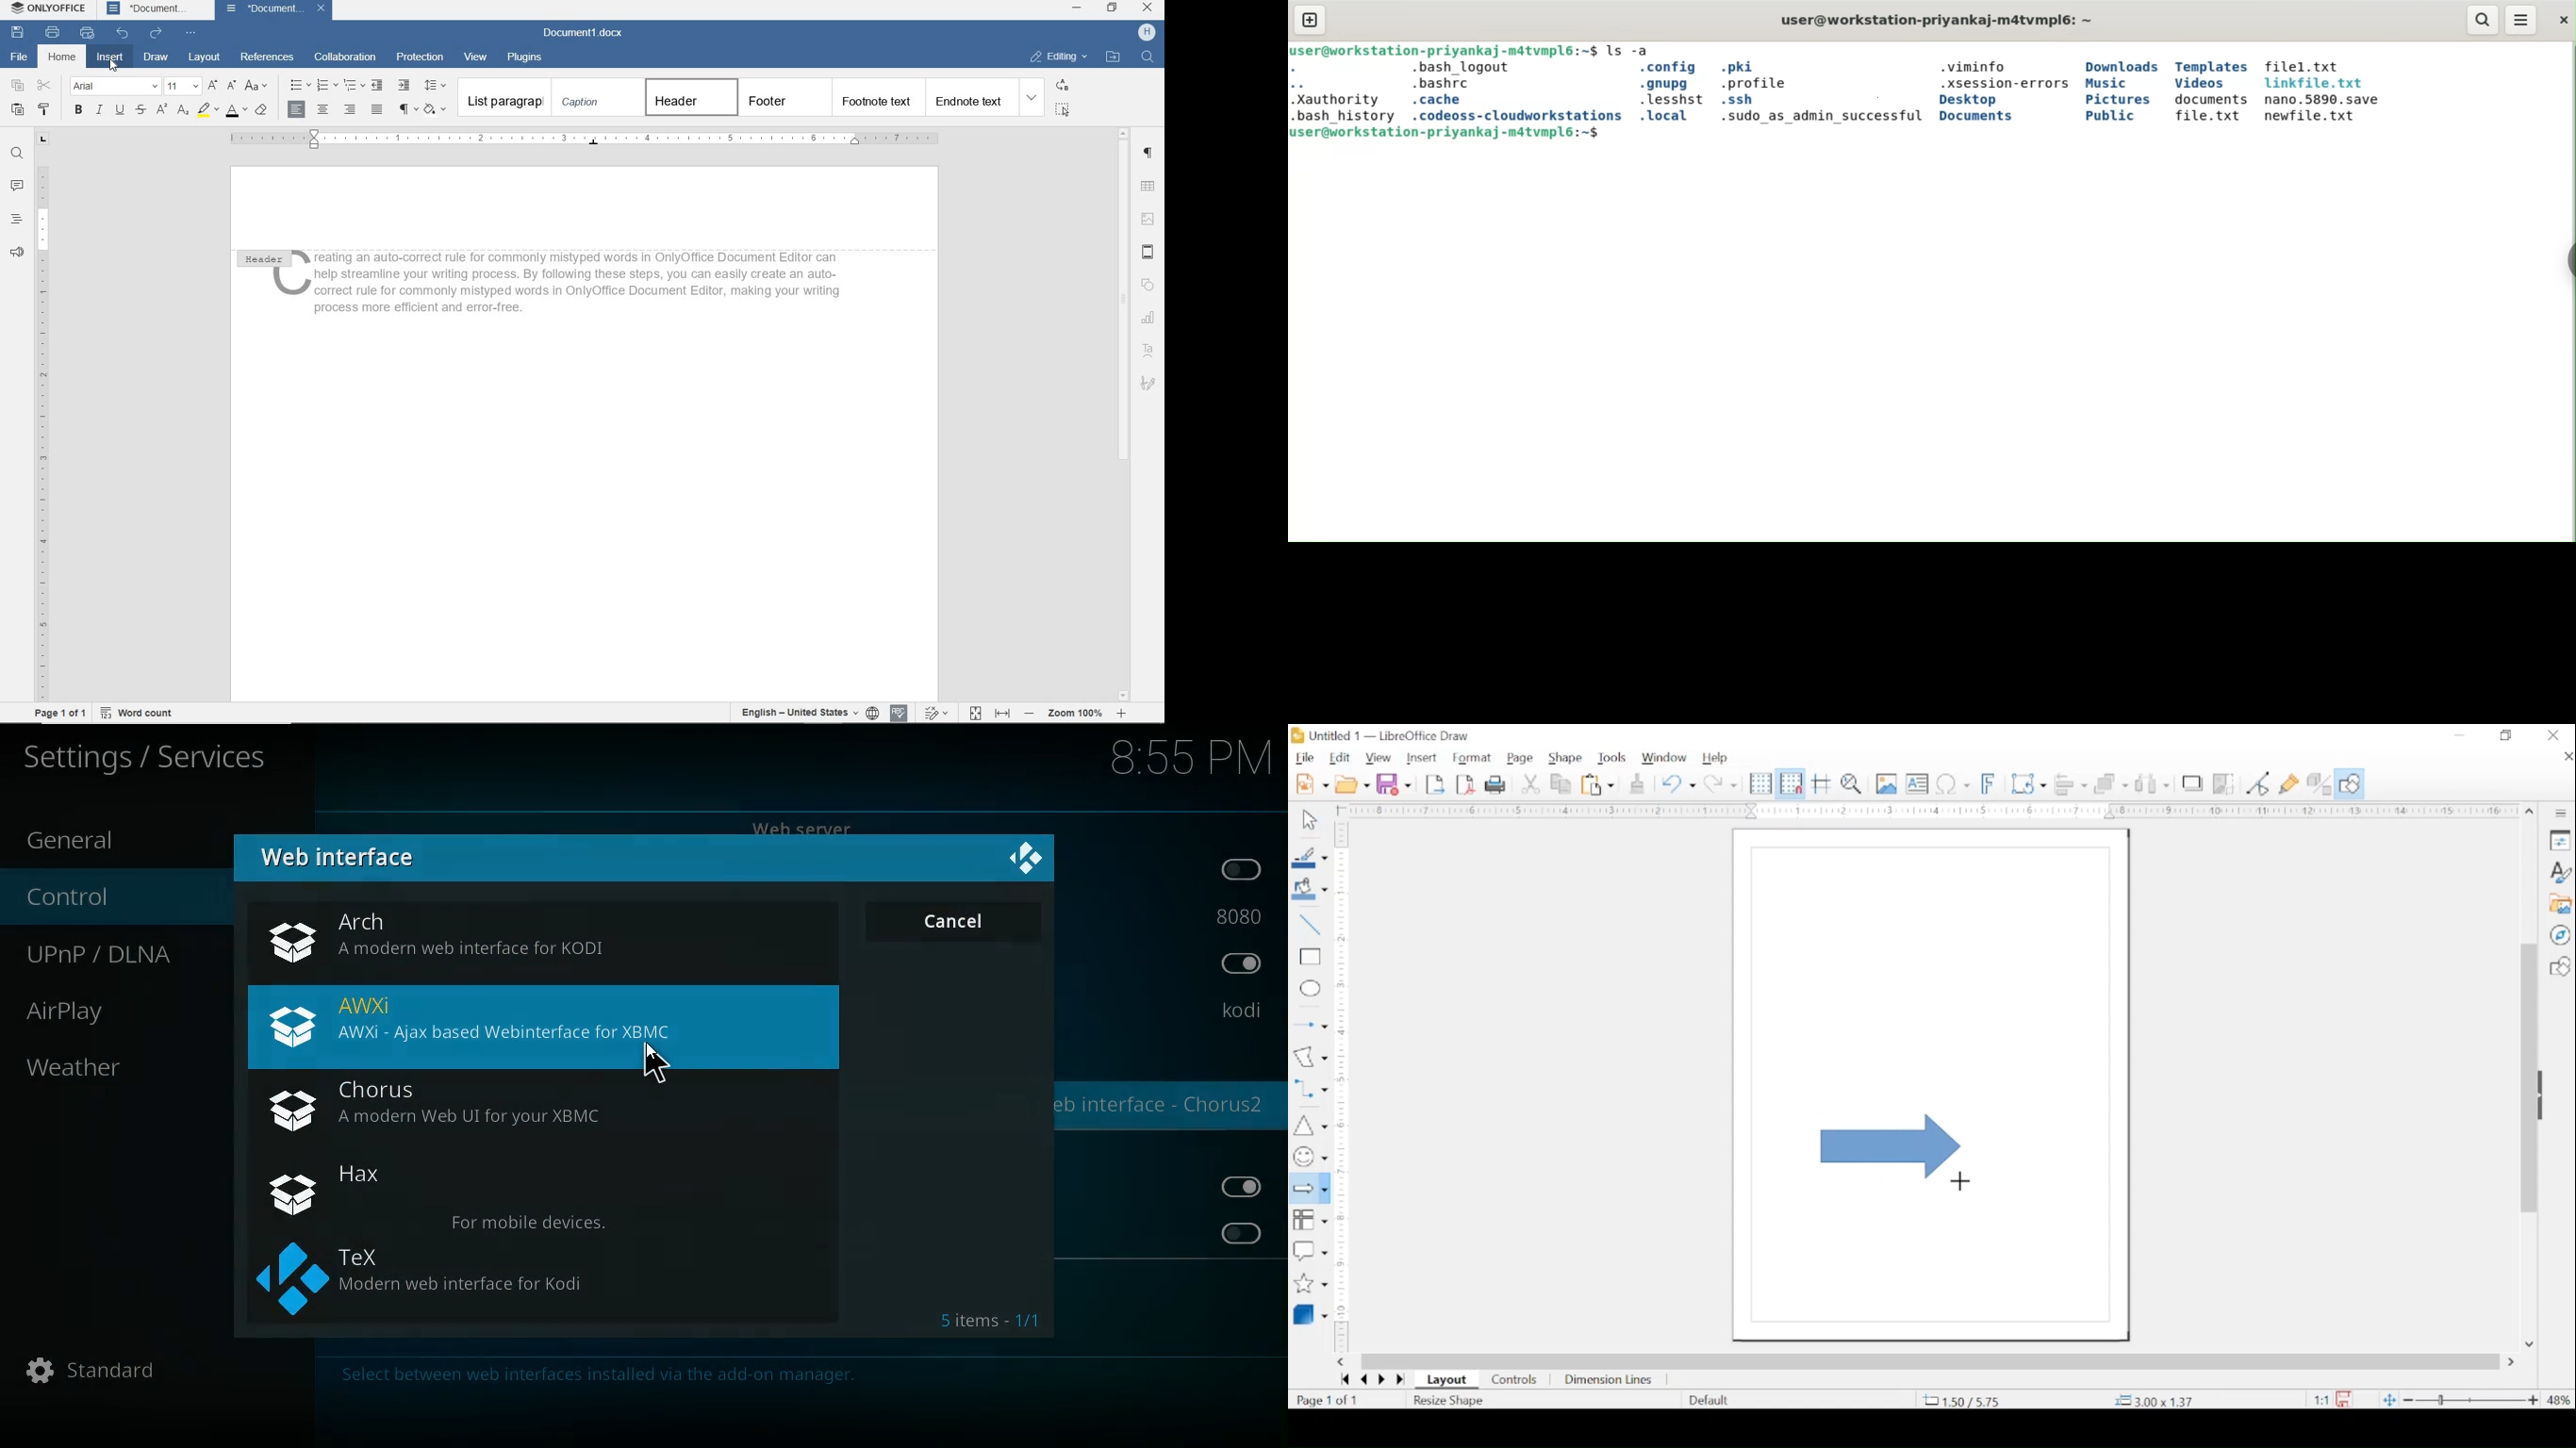 The height and width of the screenshot is (1456, 2576). Describe the element at coordinates (110, 58) in the screenshot. I see `INSERT` at that location.